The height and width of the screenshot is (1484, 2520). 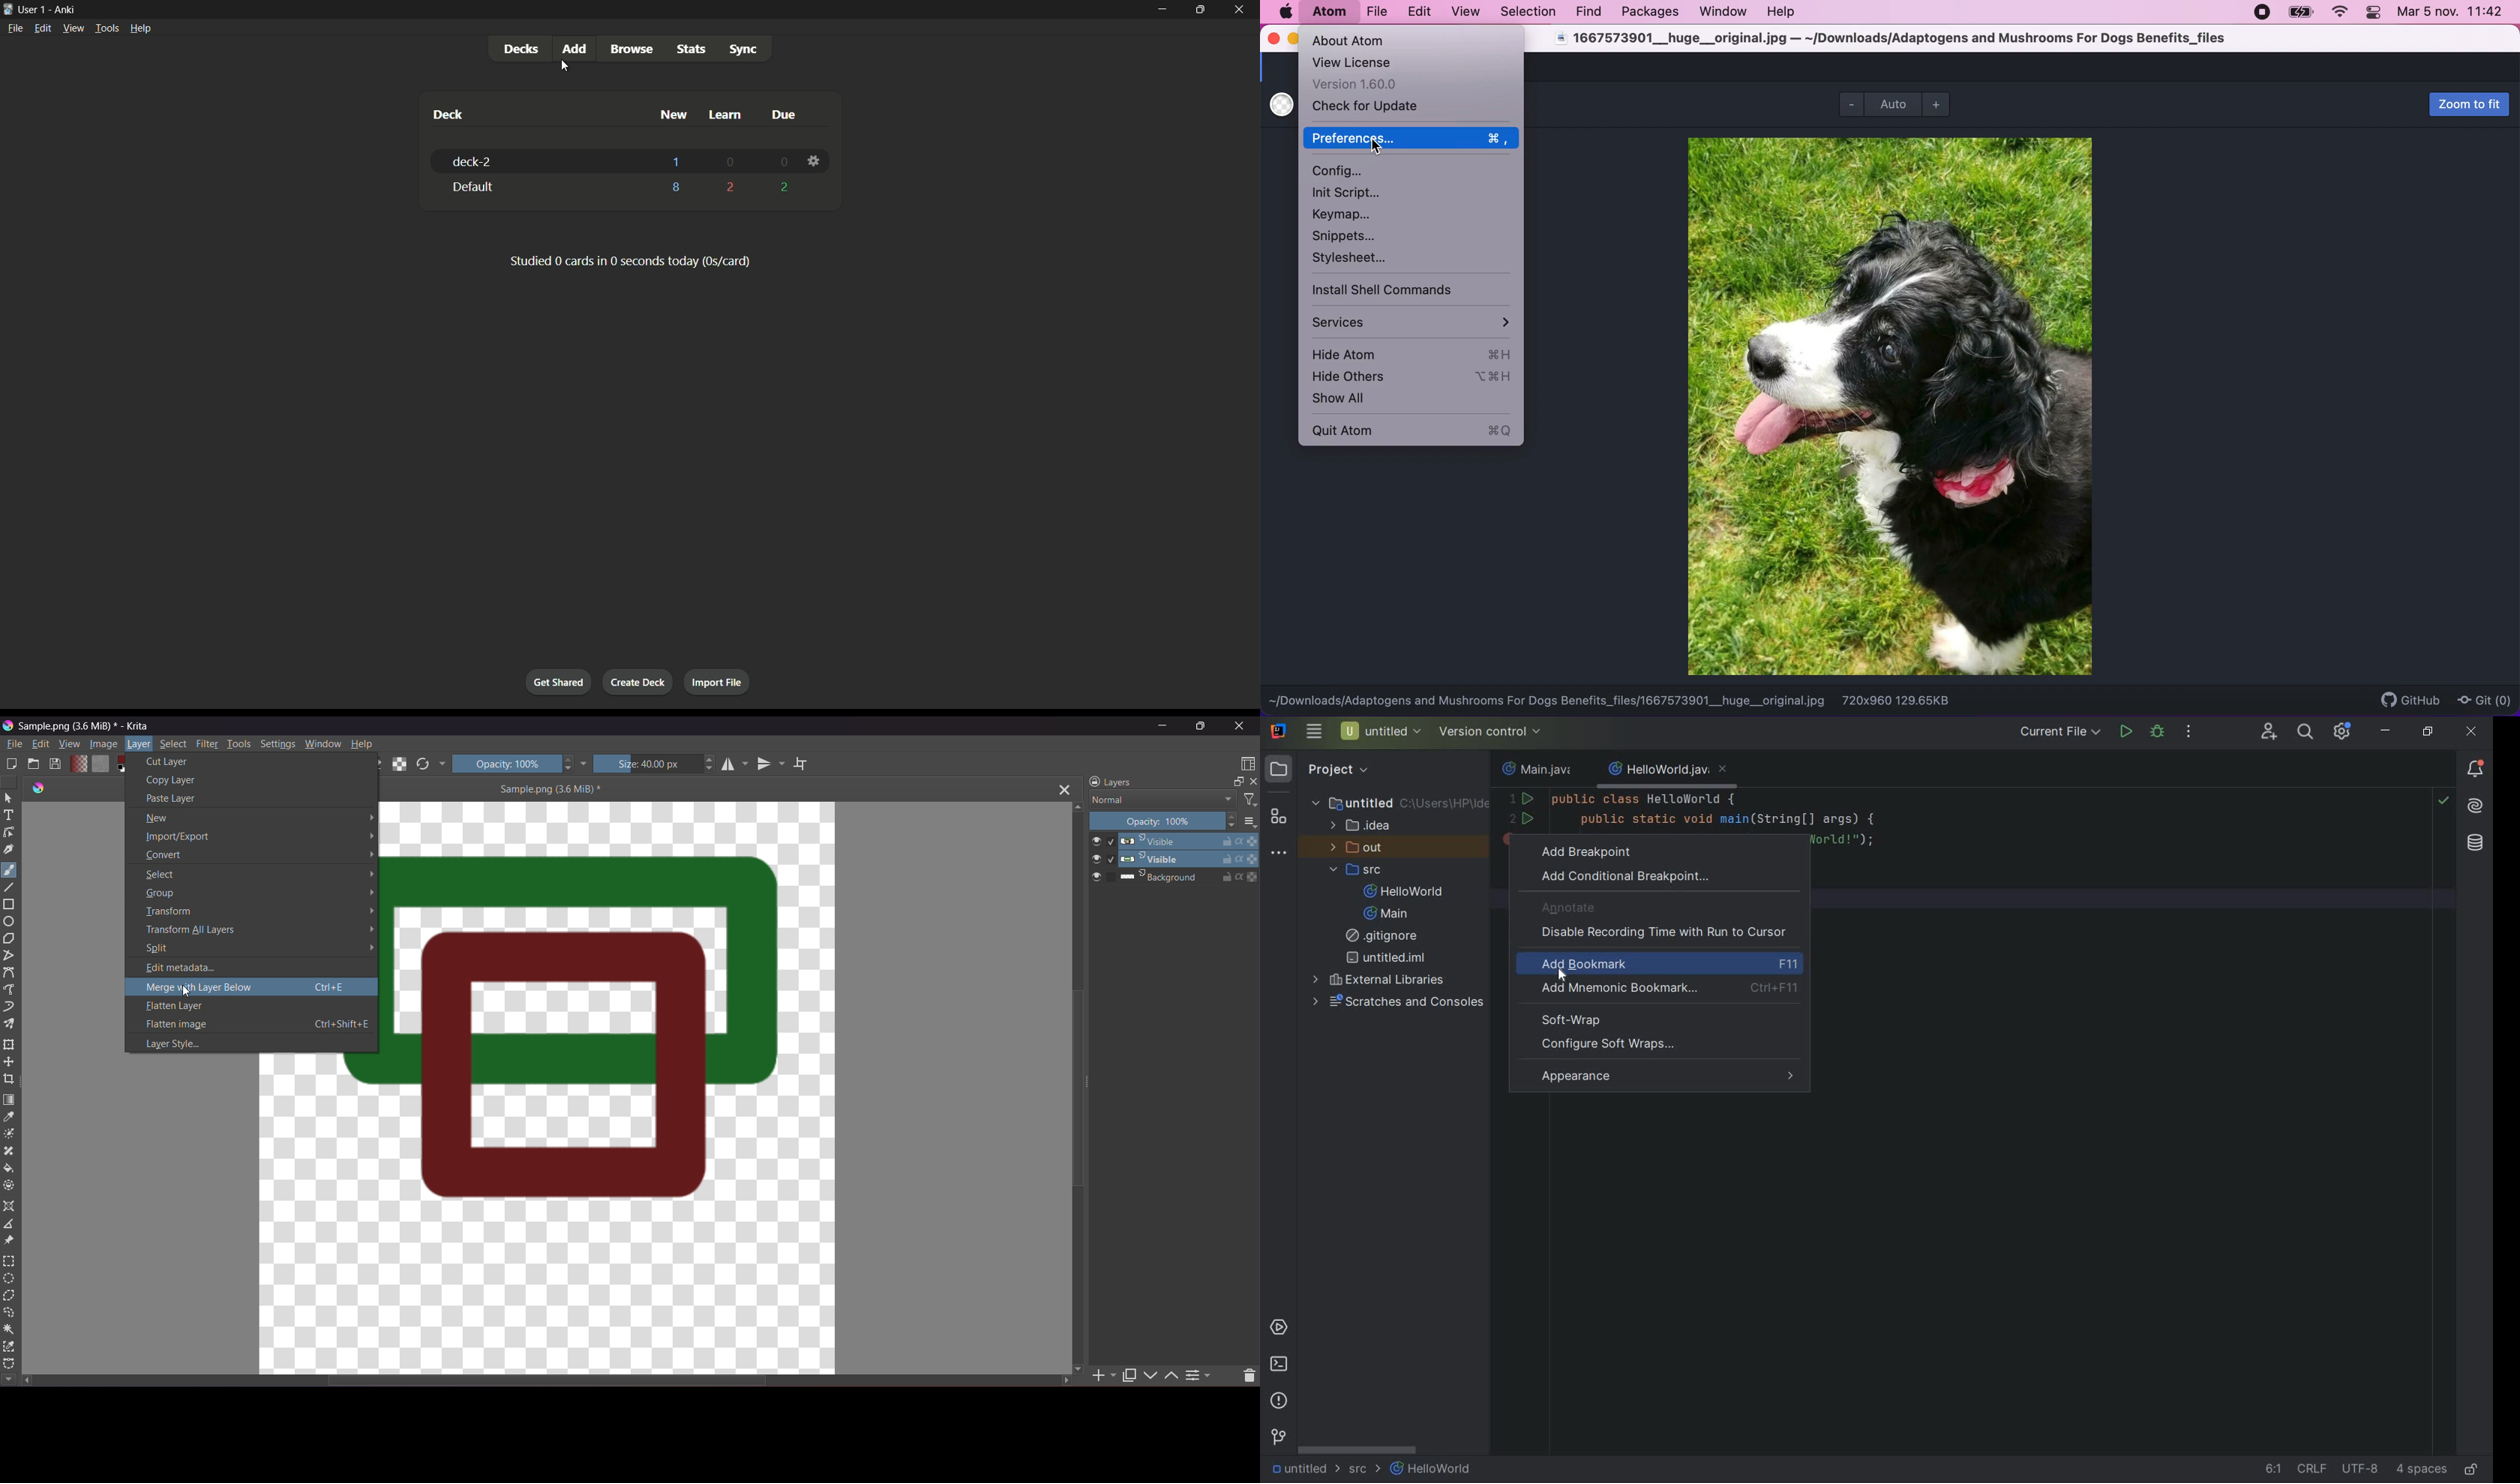 What do you see at coordinates (1412, 431) in the screenshot?
I see `quit atom` at bounding box center [1412, 431].